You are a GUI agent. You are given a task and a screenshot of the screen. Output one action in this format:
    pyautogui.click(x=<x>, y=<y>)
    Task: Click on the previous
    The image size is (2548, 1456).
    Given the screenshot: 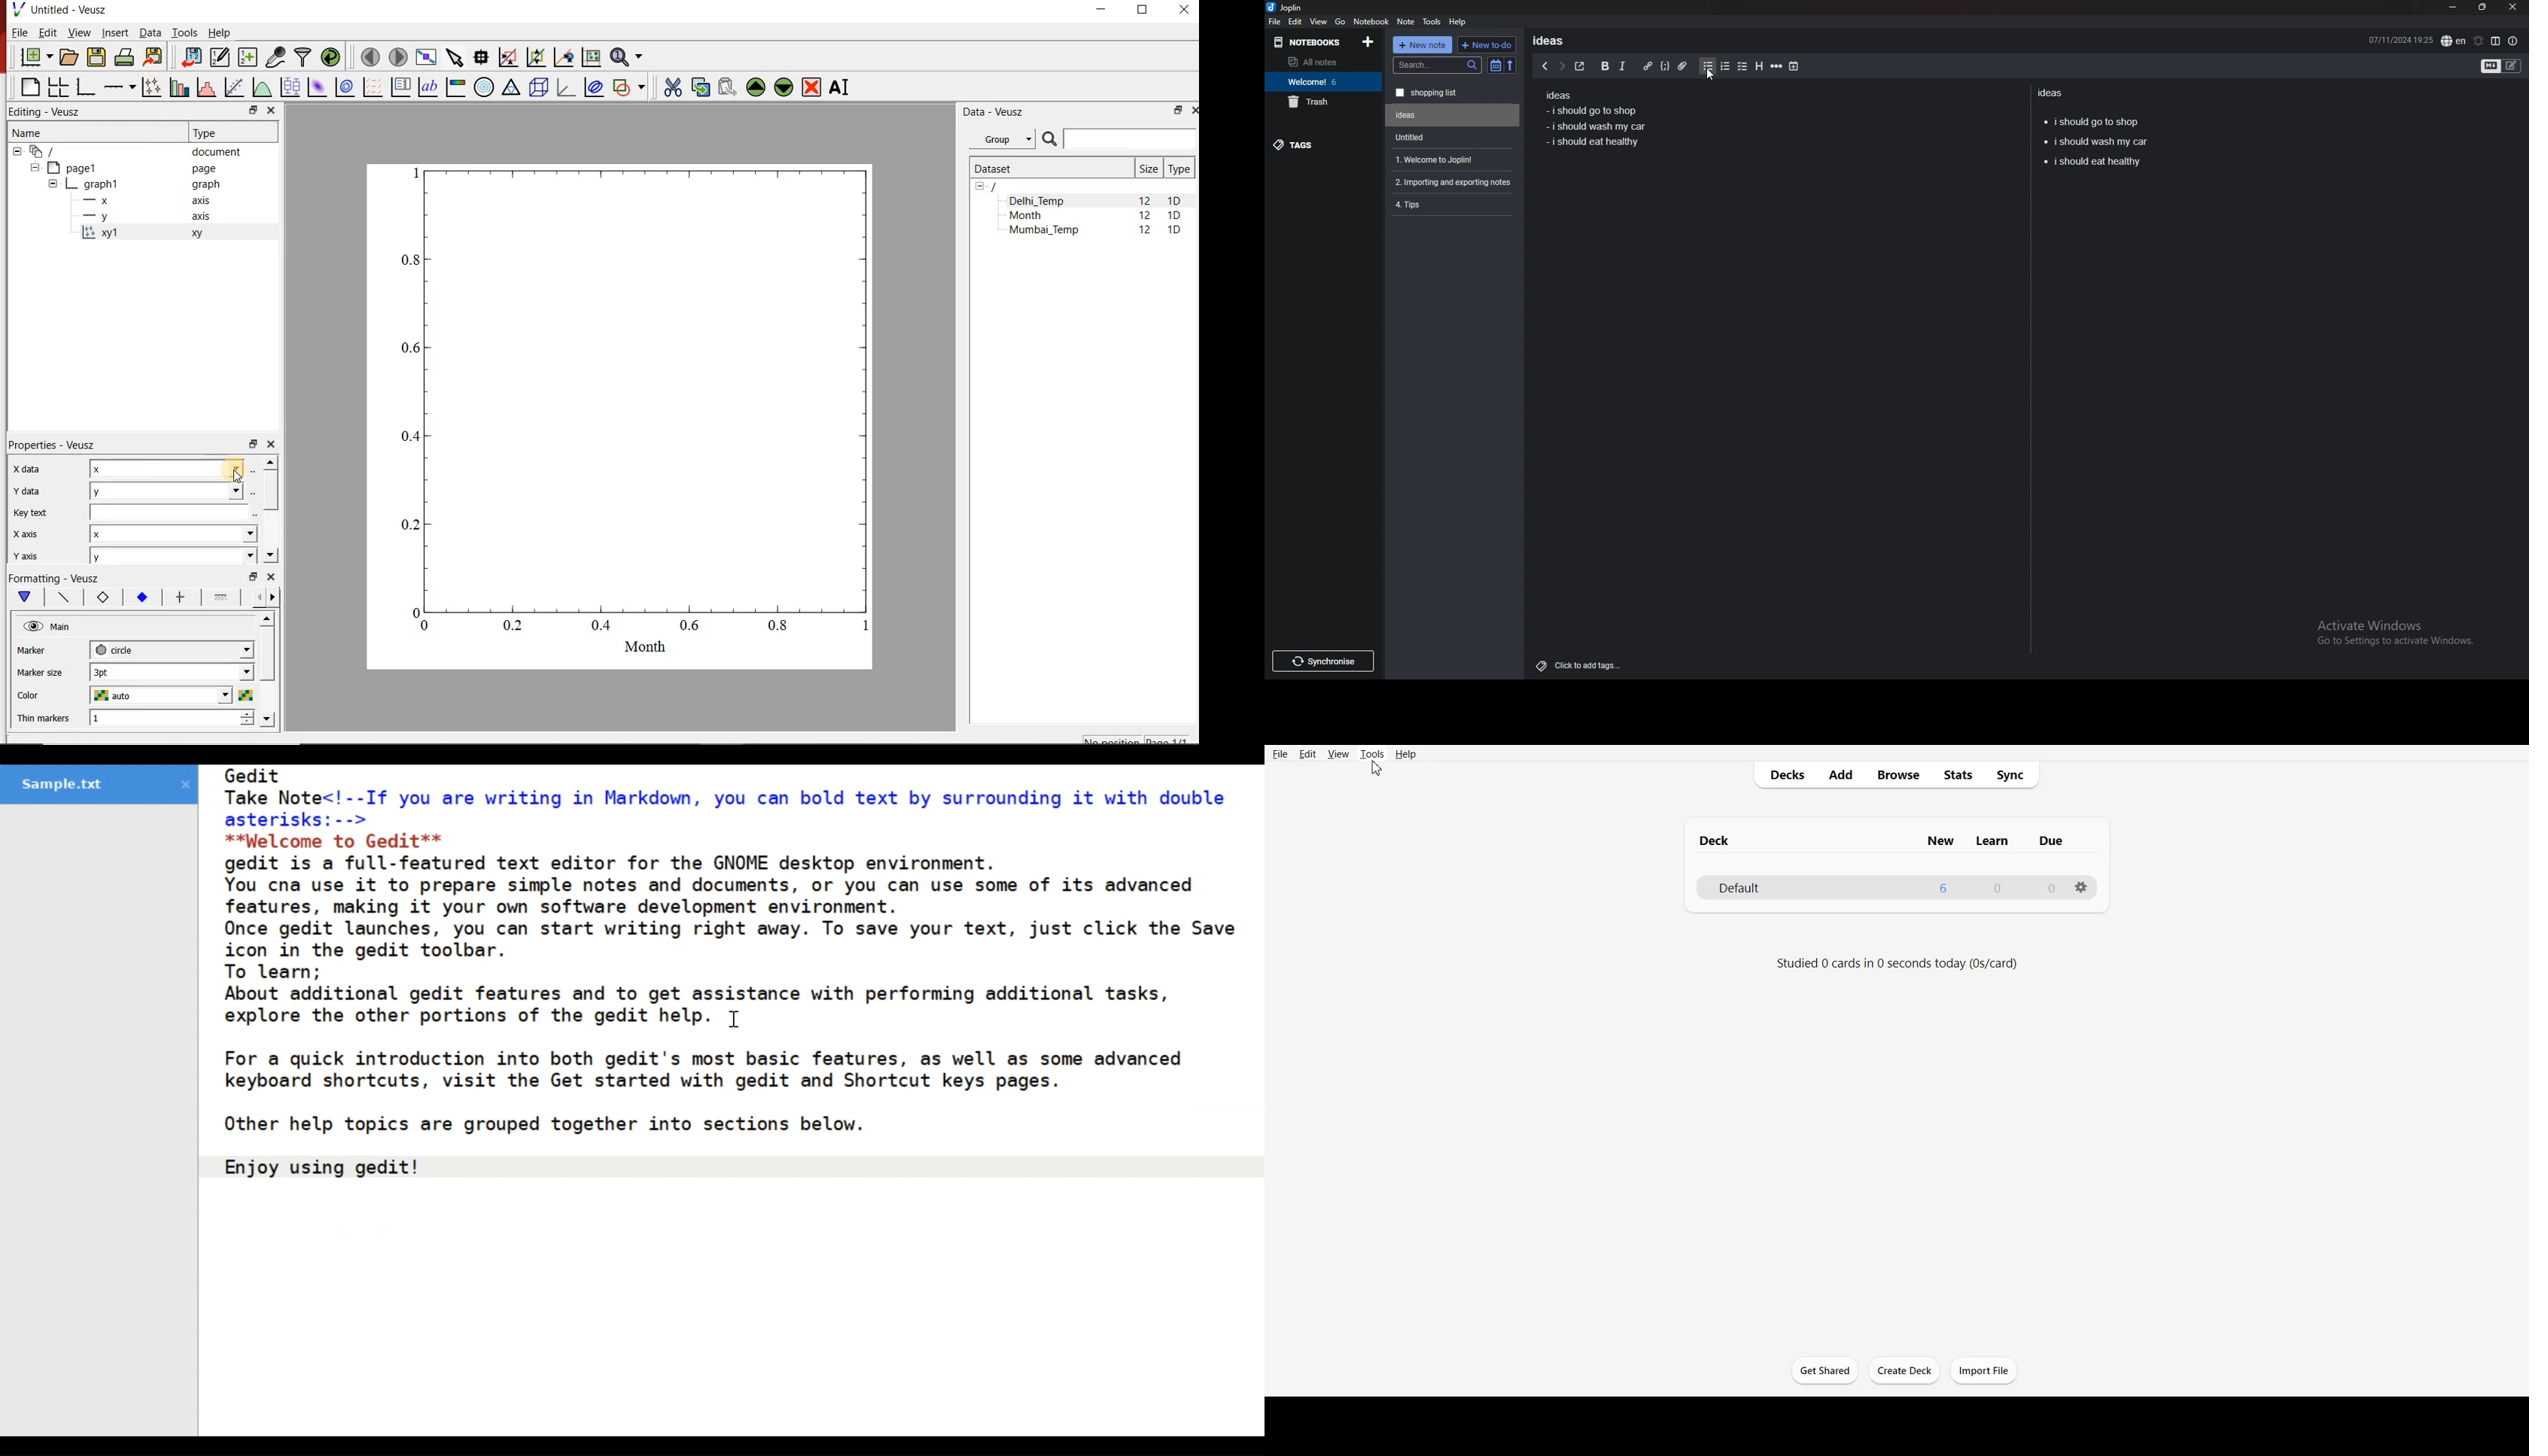 What is the action you would take?
    pyautogui.click(x=1544, y=66)
    